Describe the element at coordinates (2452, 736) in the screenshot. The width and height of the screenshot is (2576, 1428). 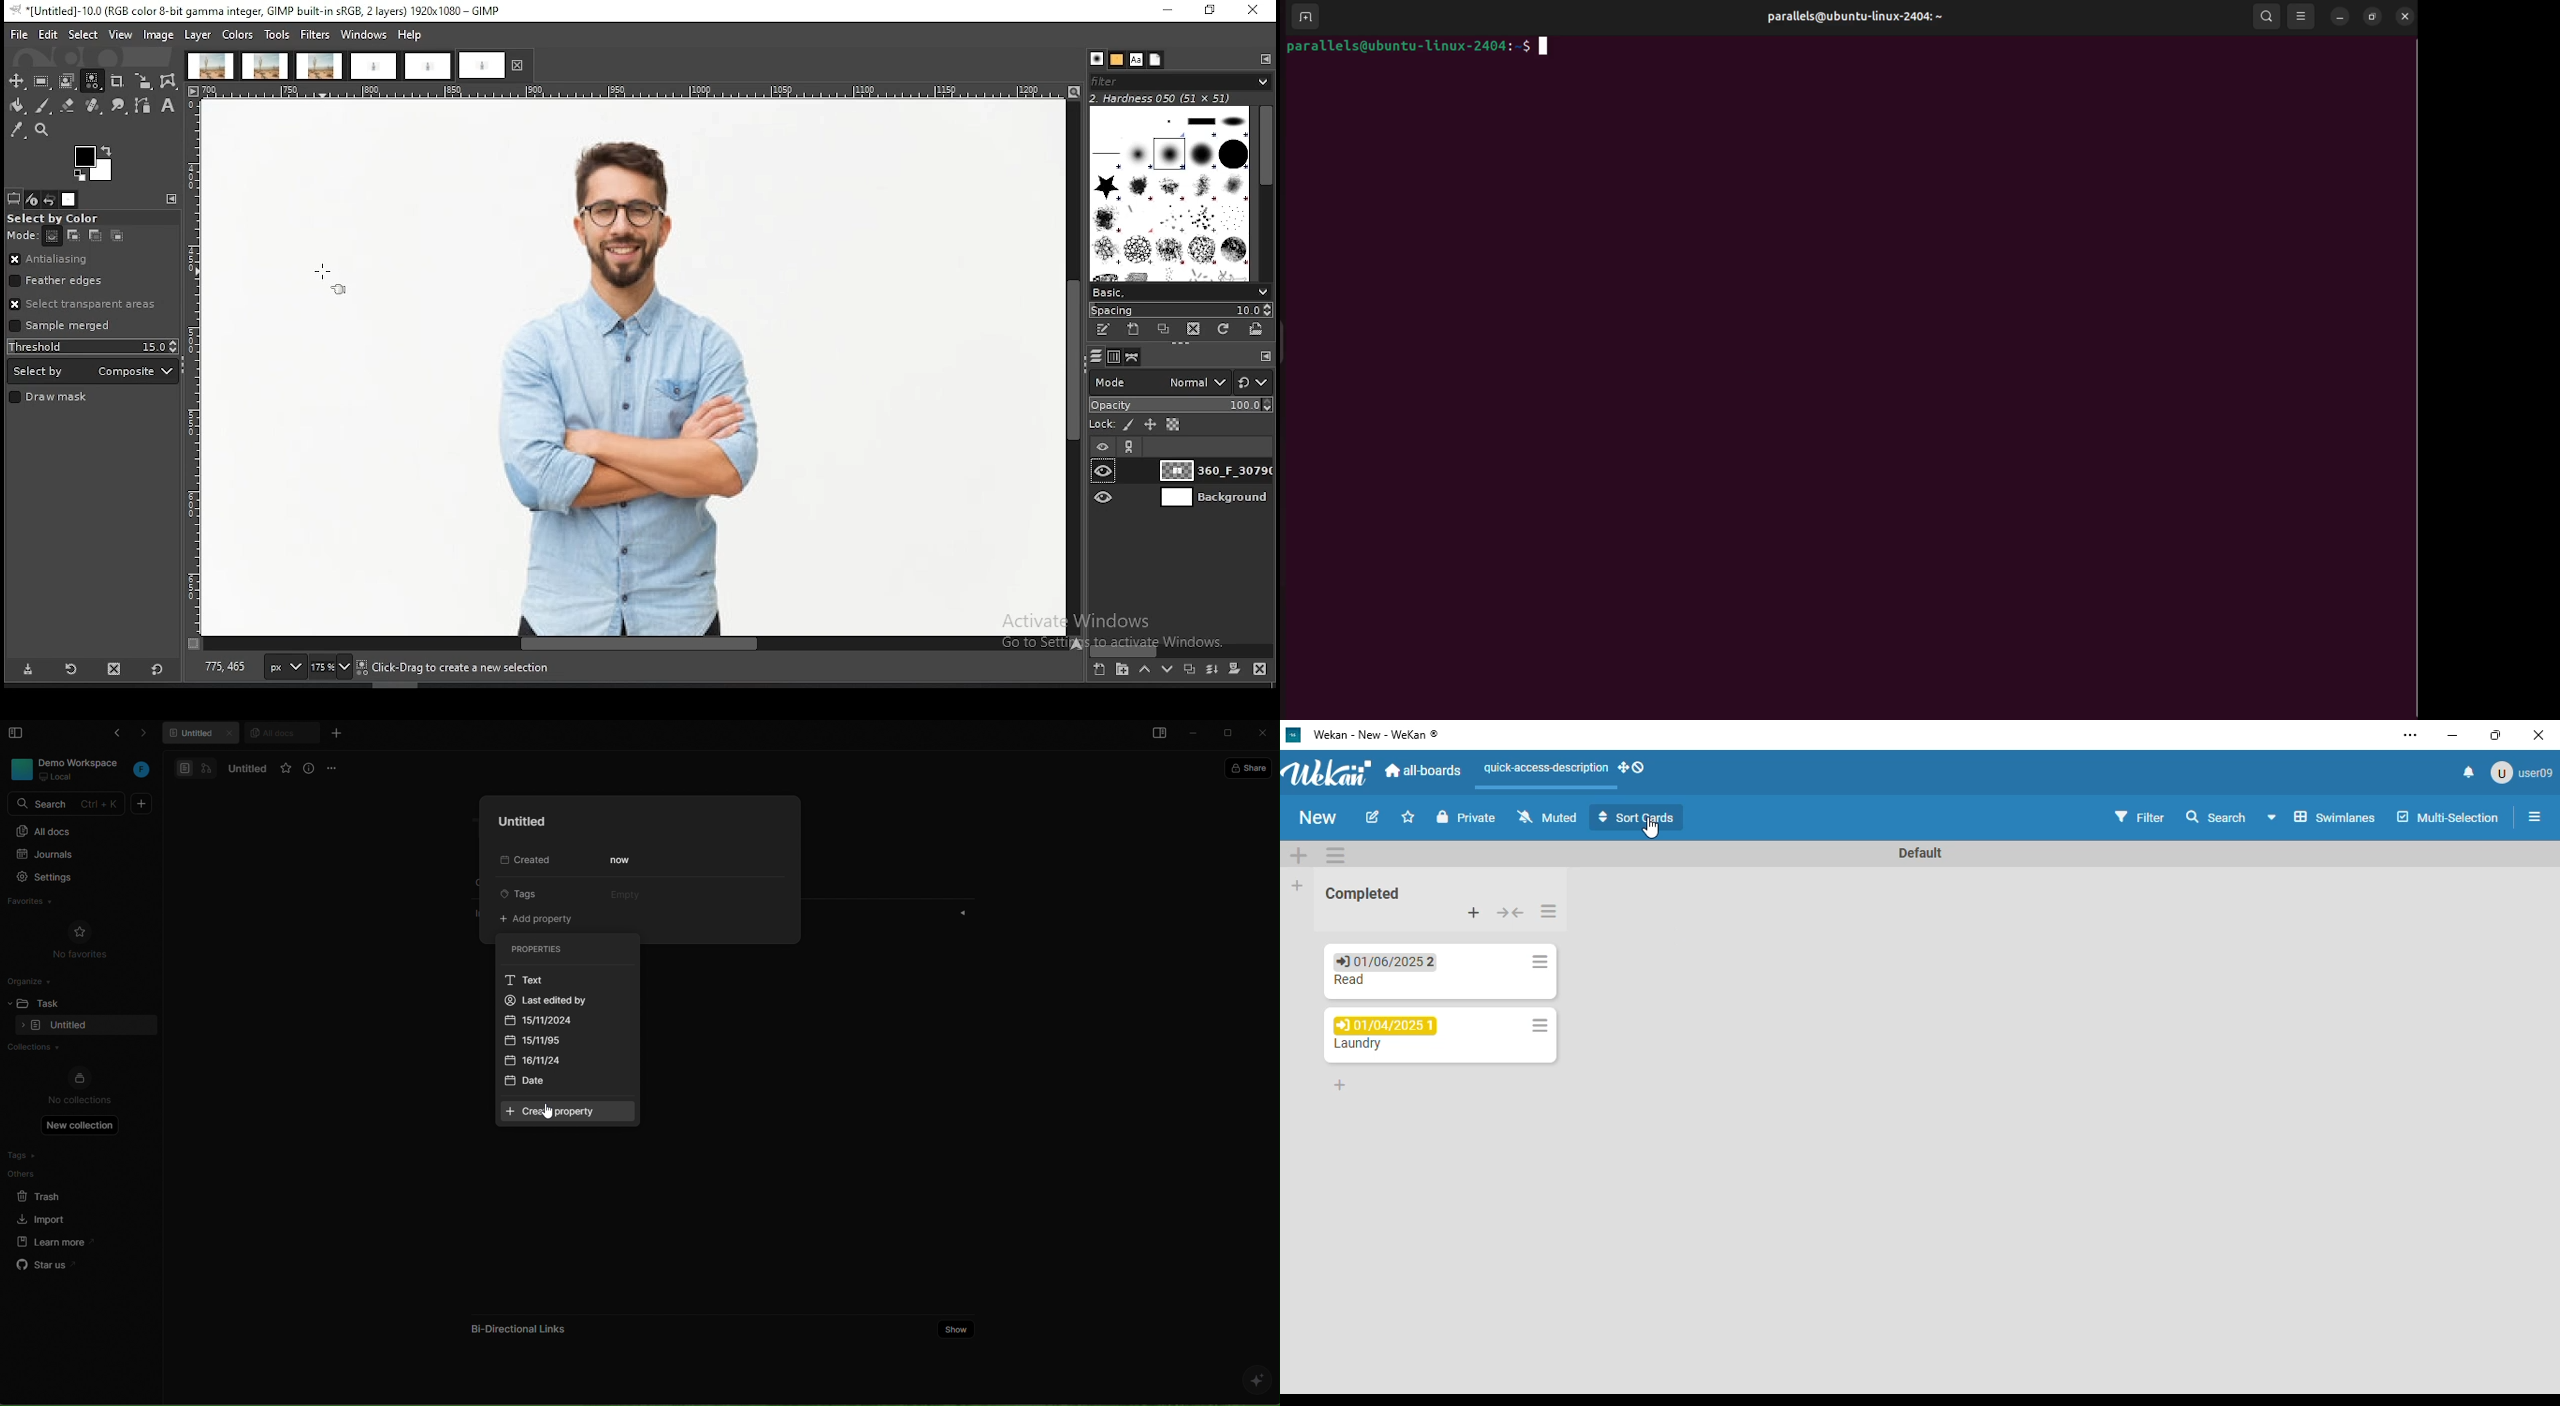
I see `minimize` at that location.